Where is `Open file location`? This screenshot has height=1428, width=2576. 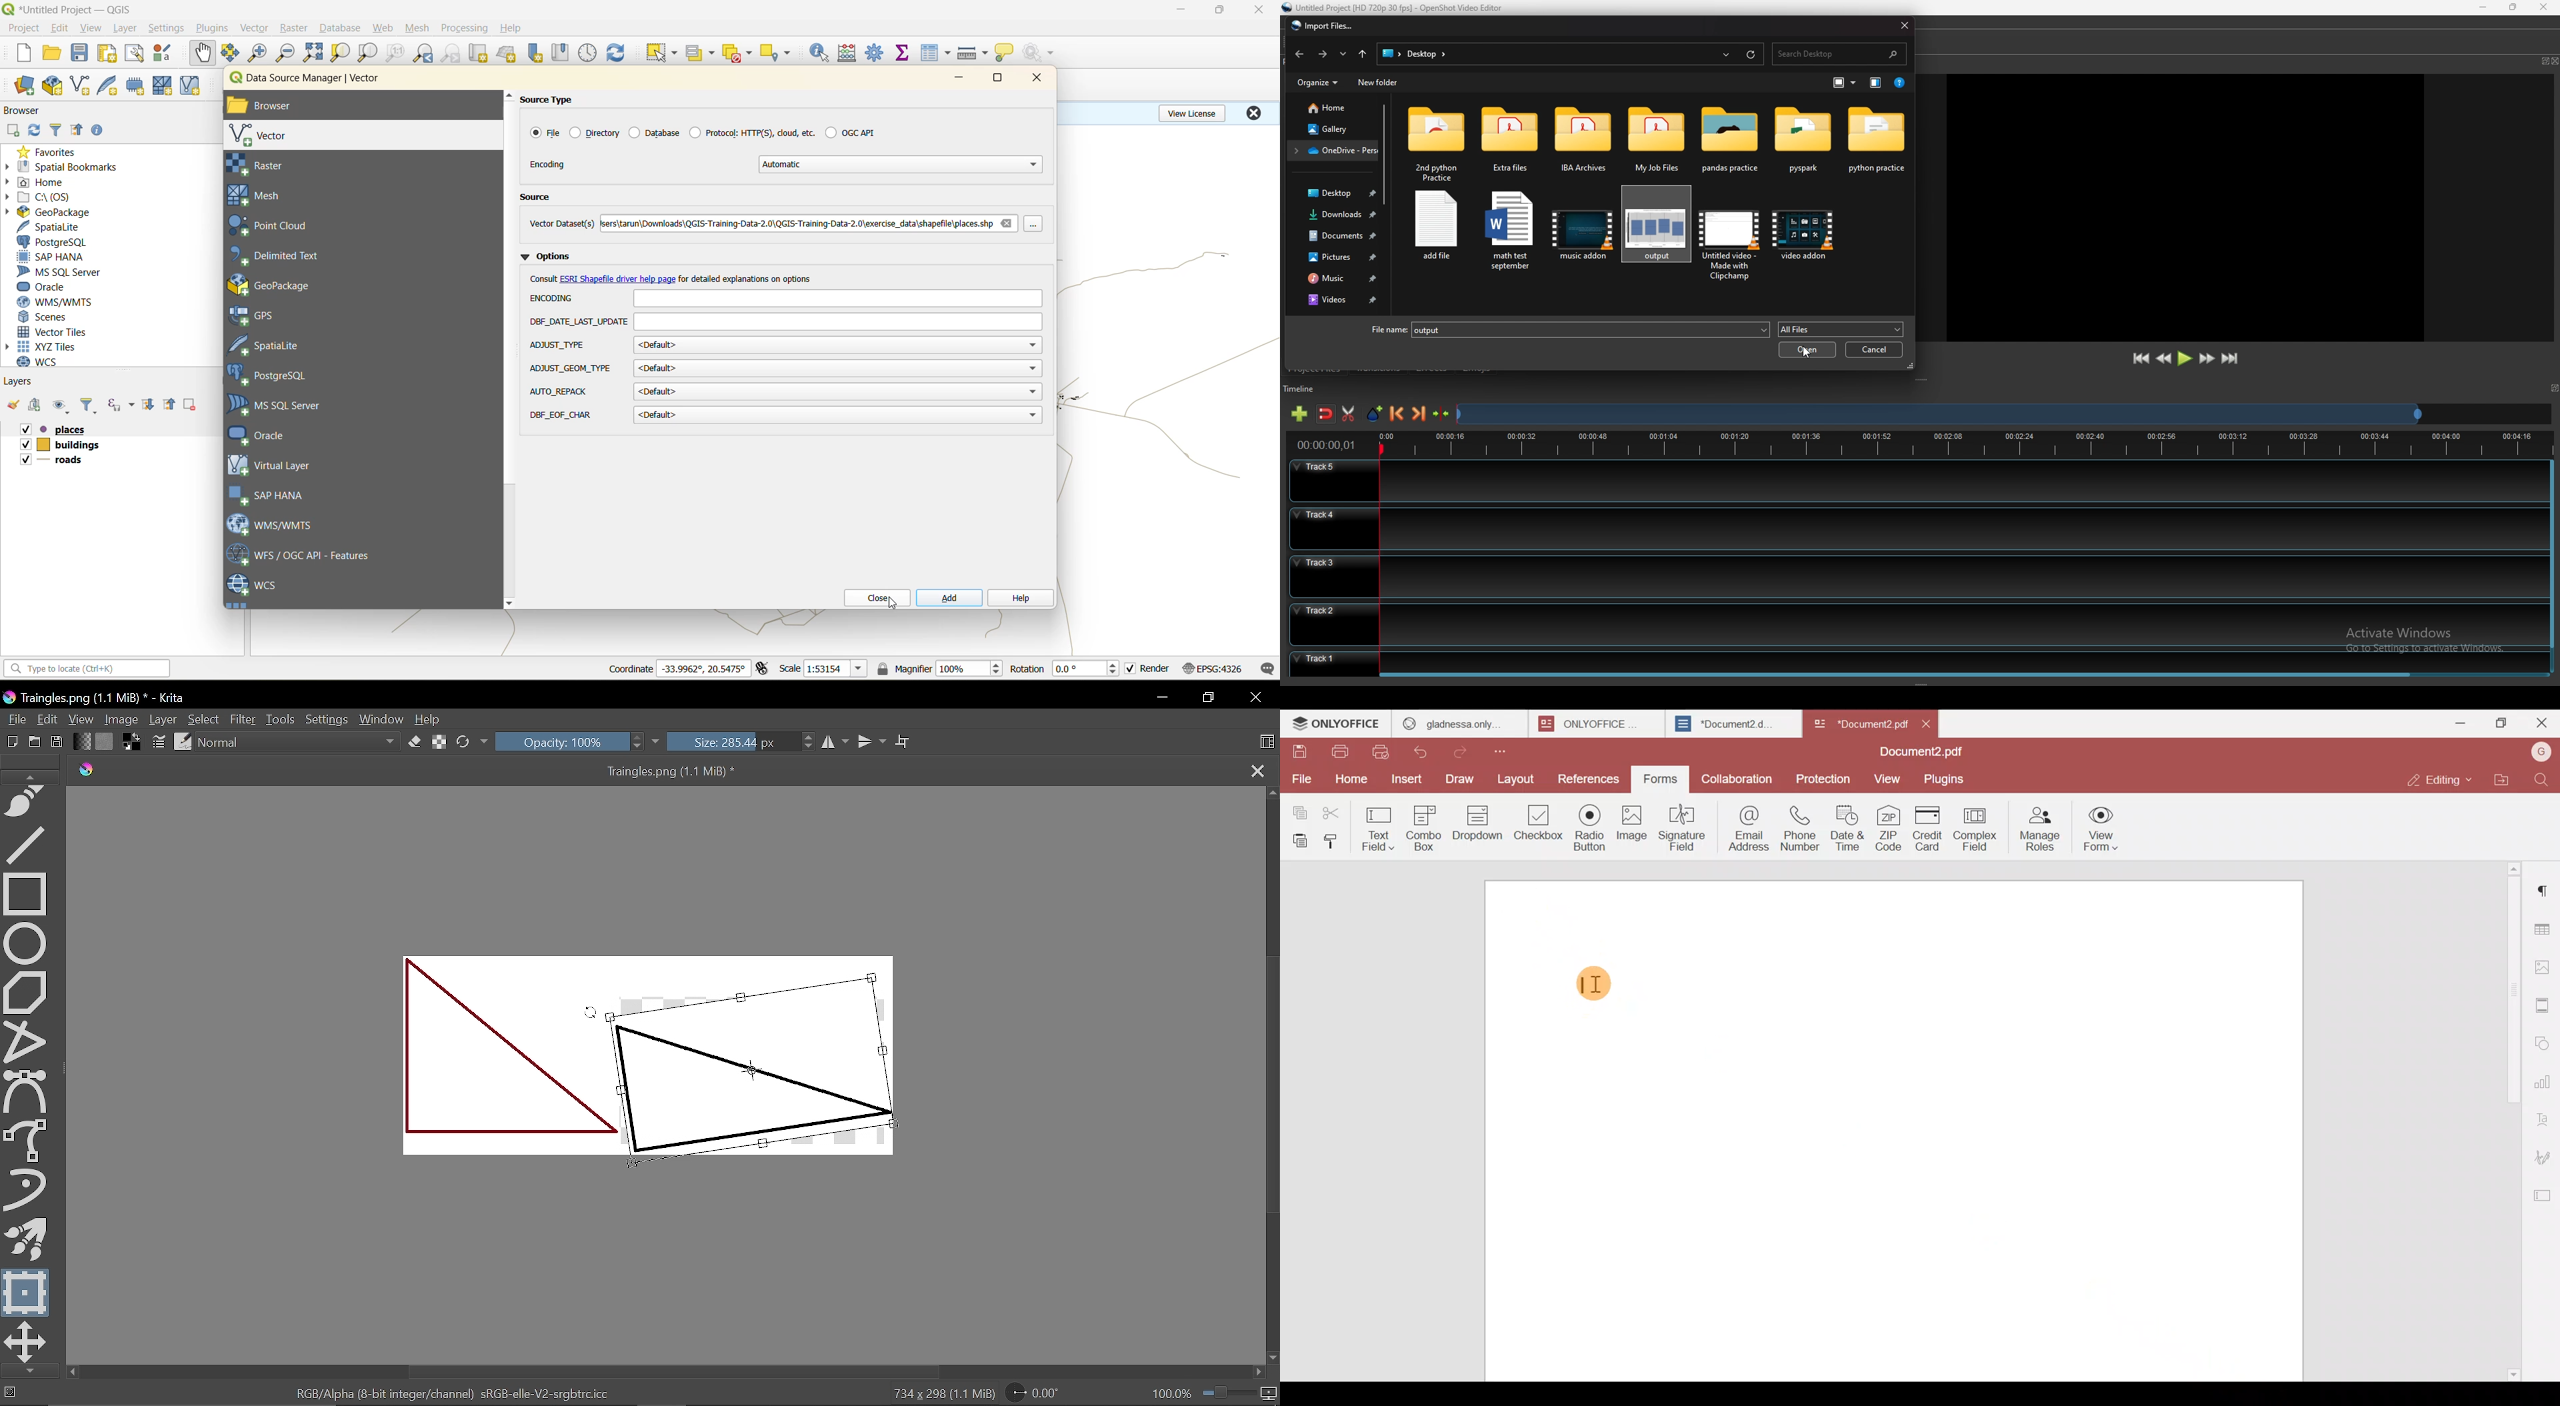 Open file location is located at coordinates (2507, 781).